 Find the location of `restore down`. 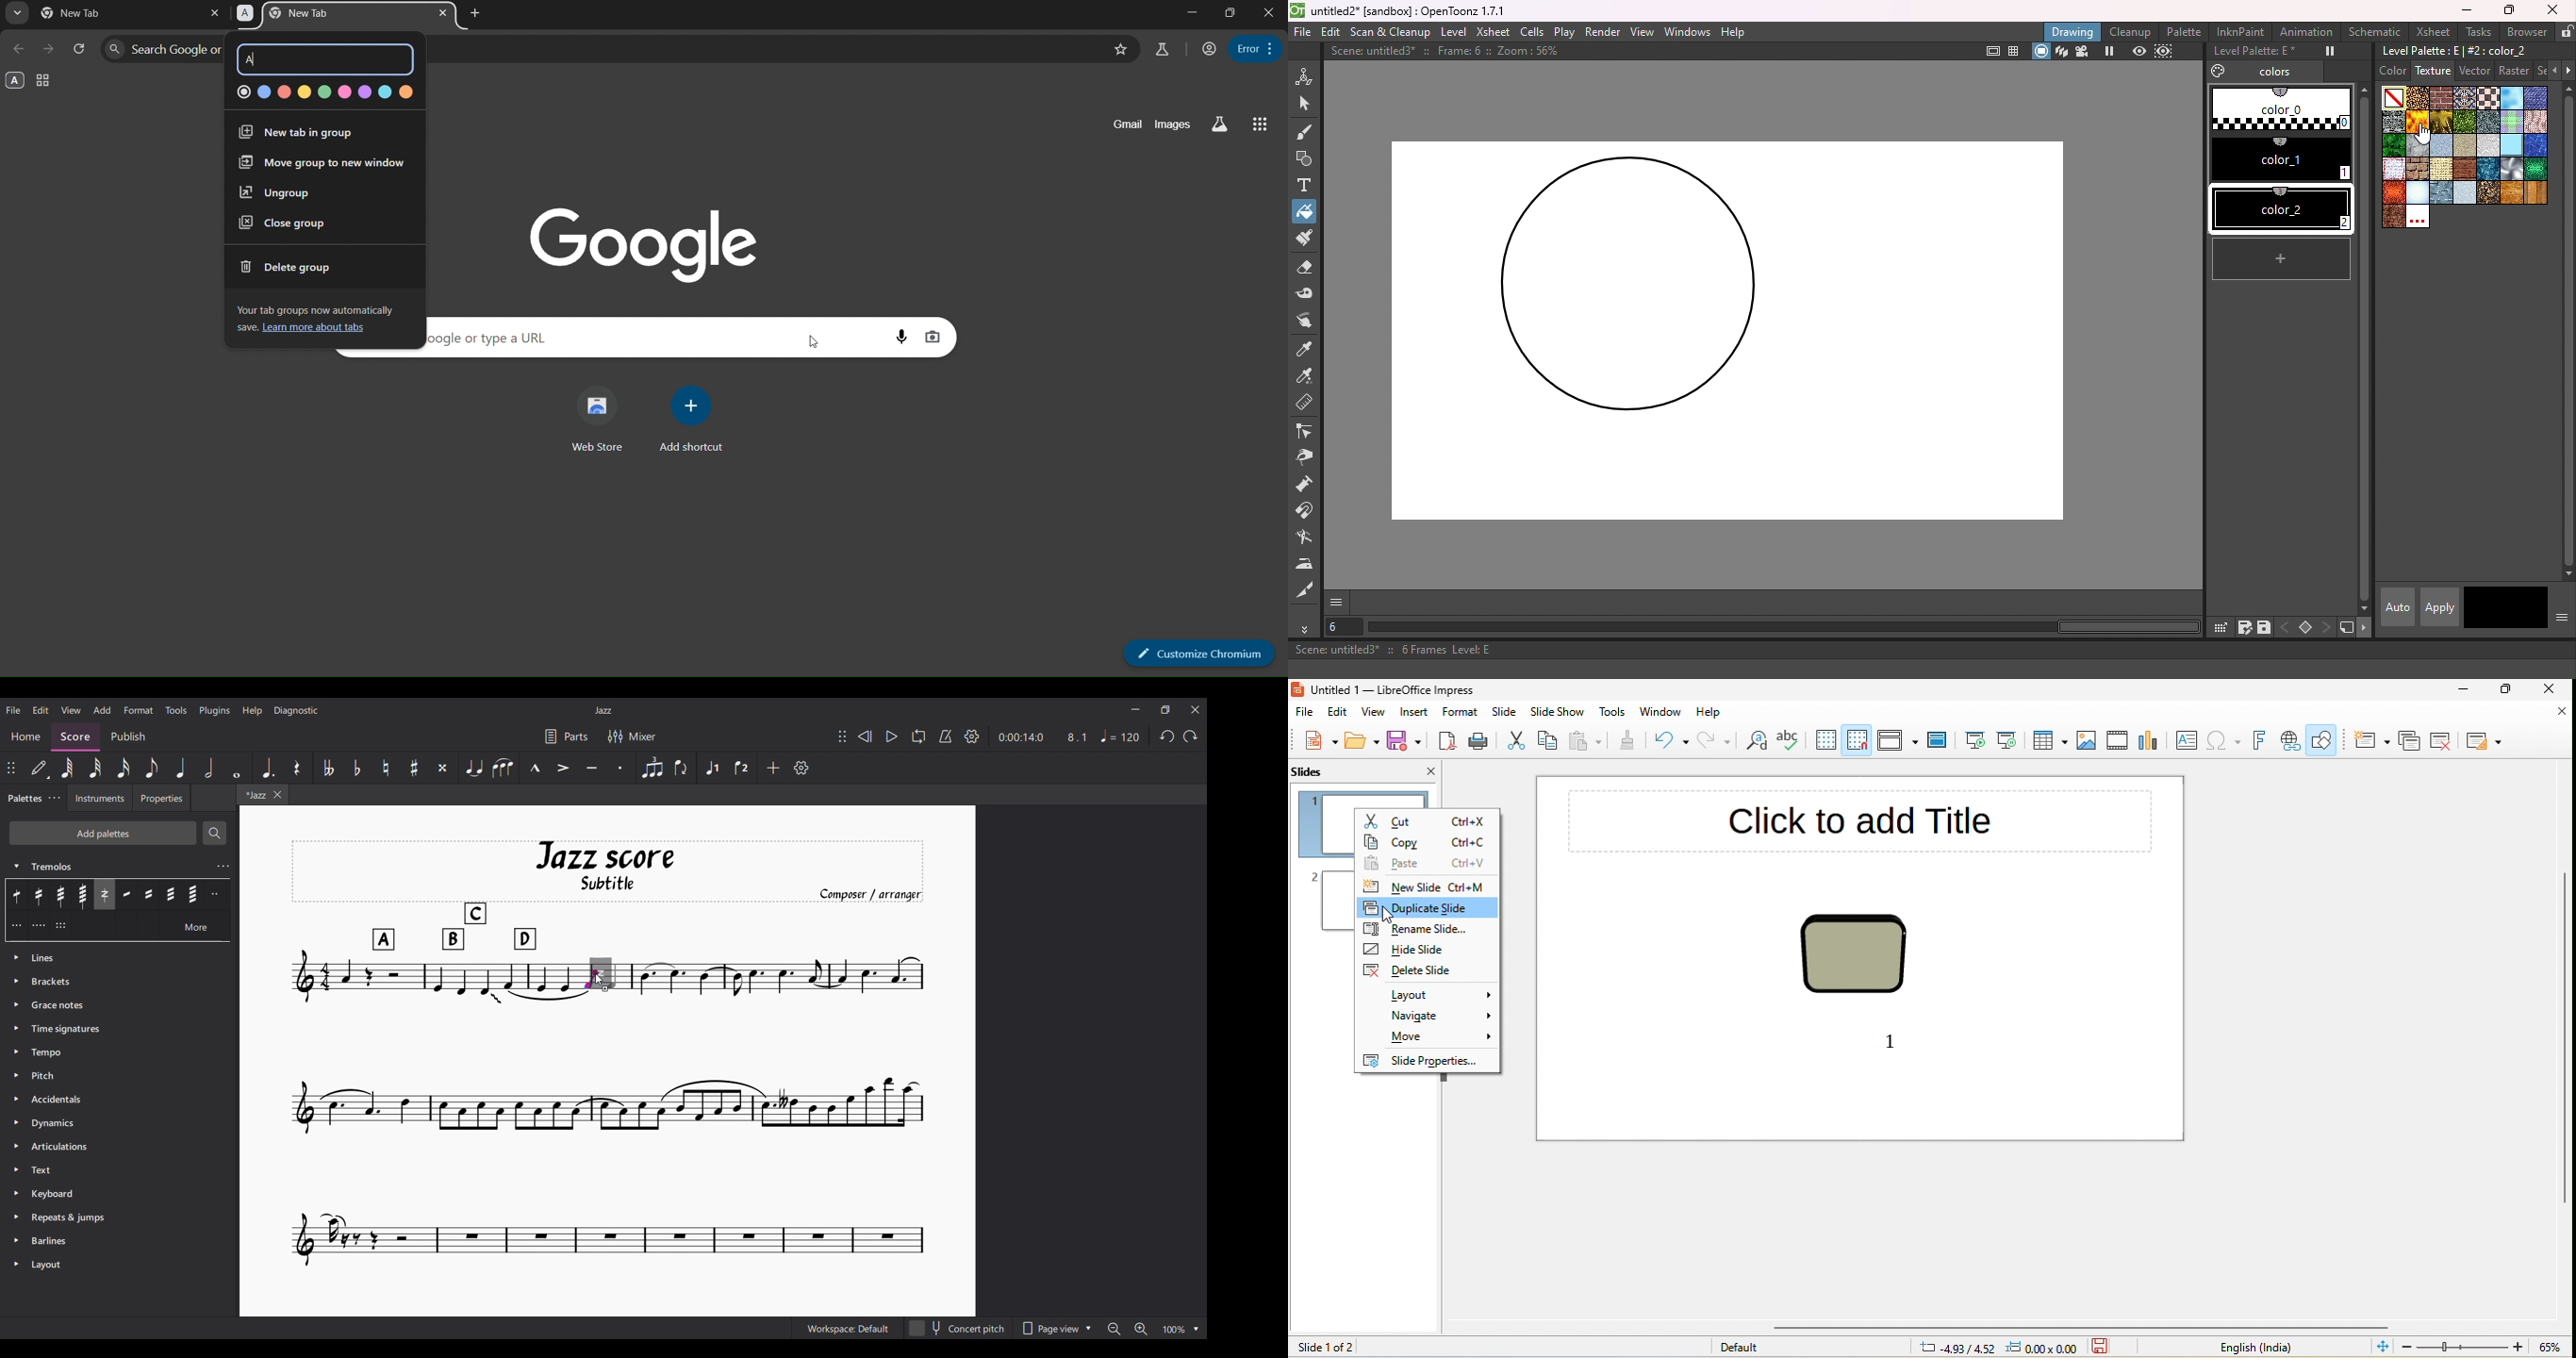

restore down is located at coordinates (1231, 14).